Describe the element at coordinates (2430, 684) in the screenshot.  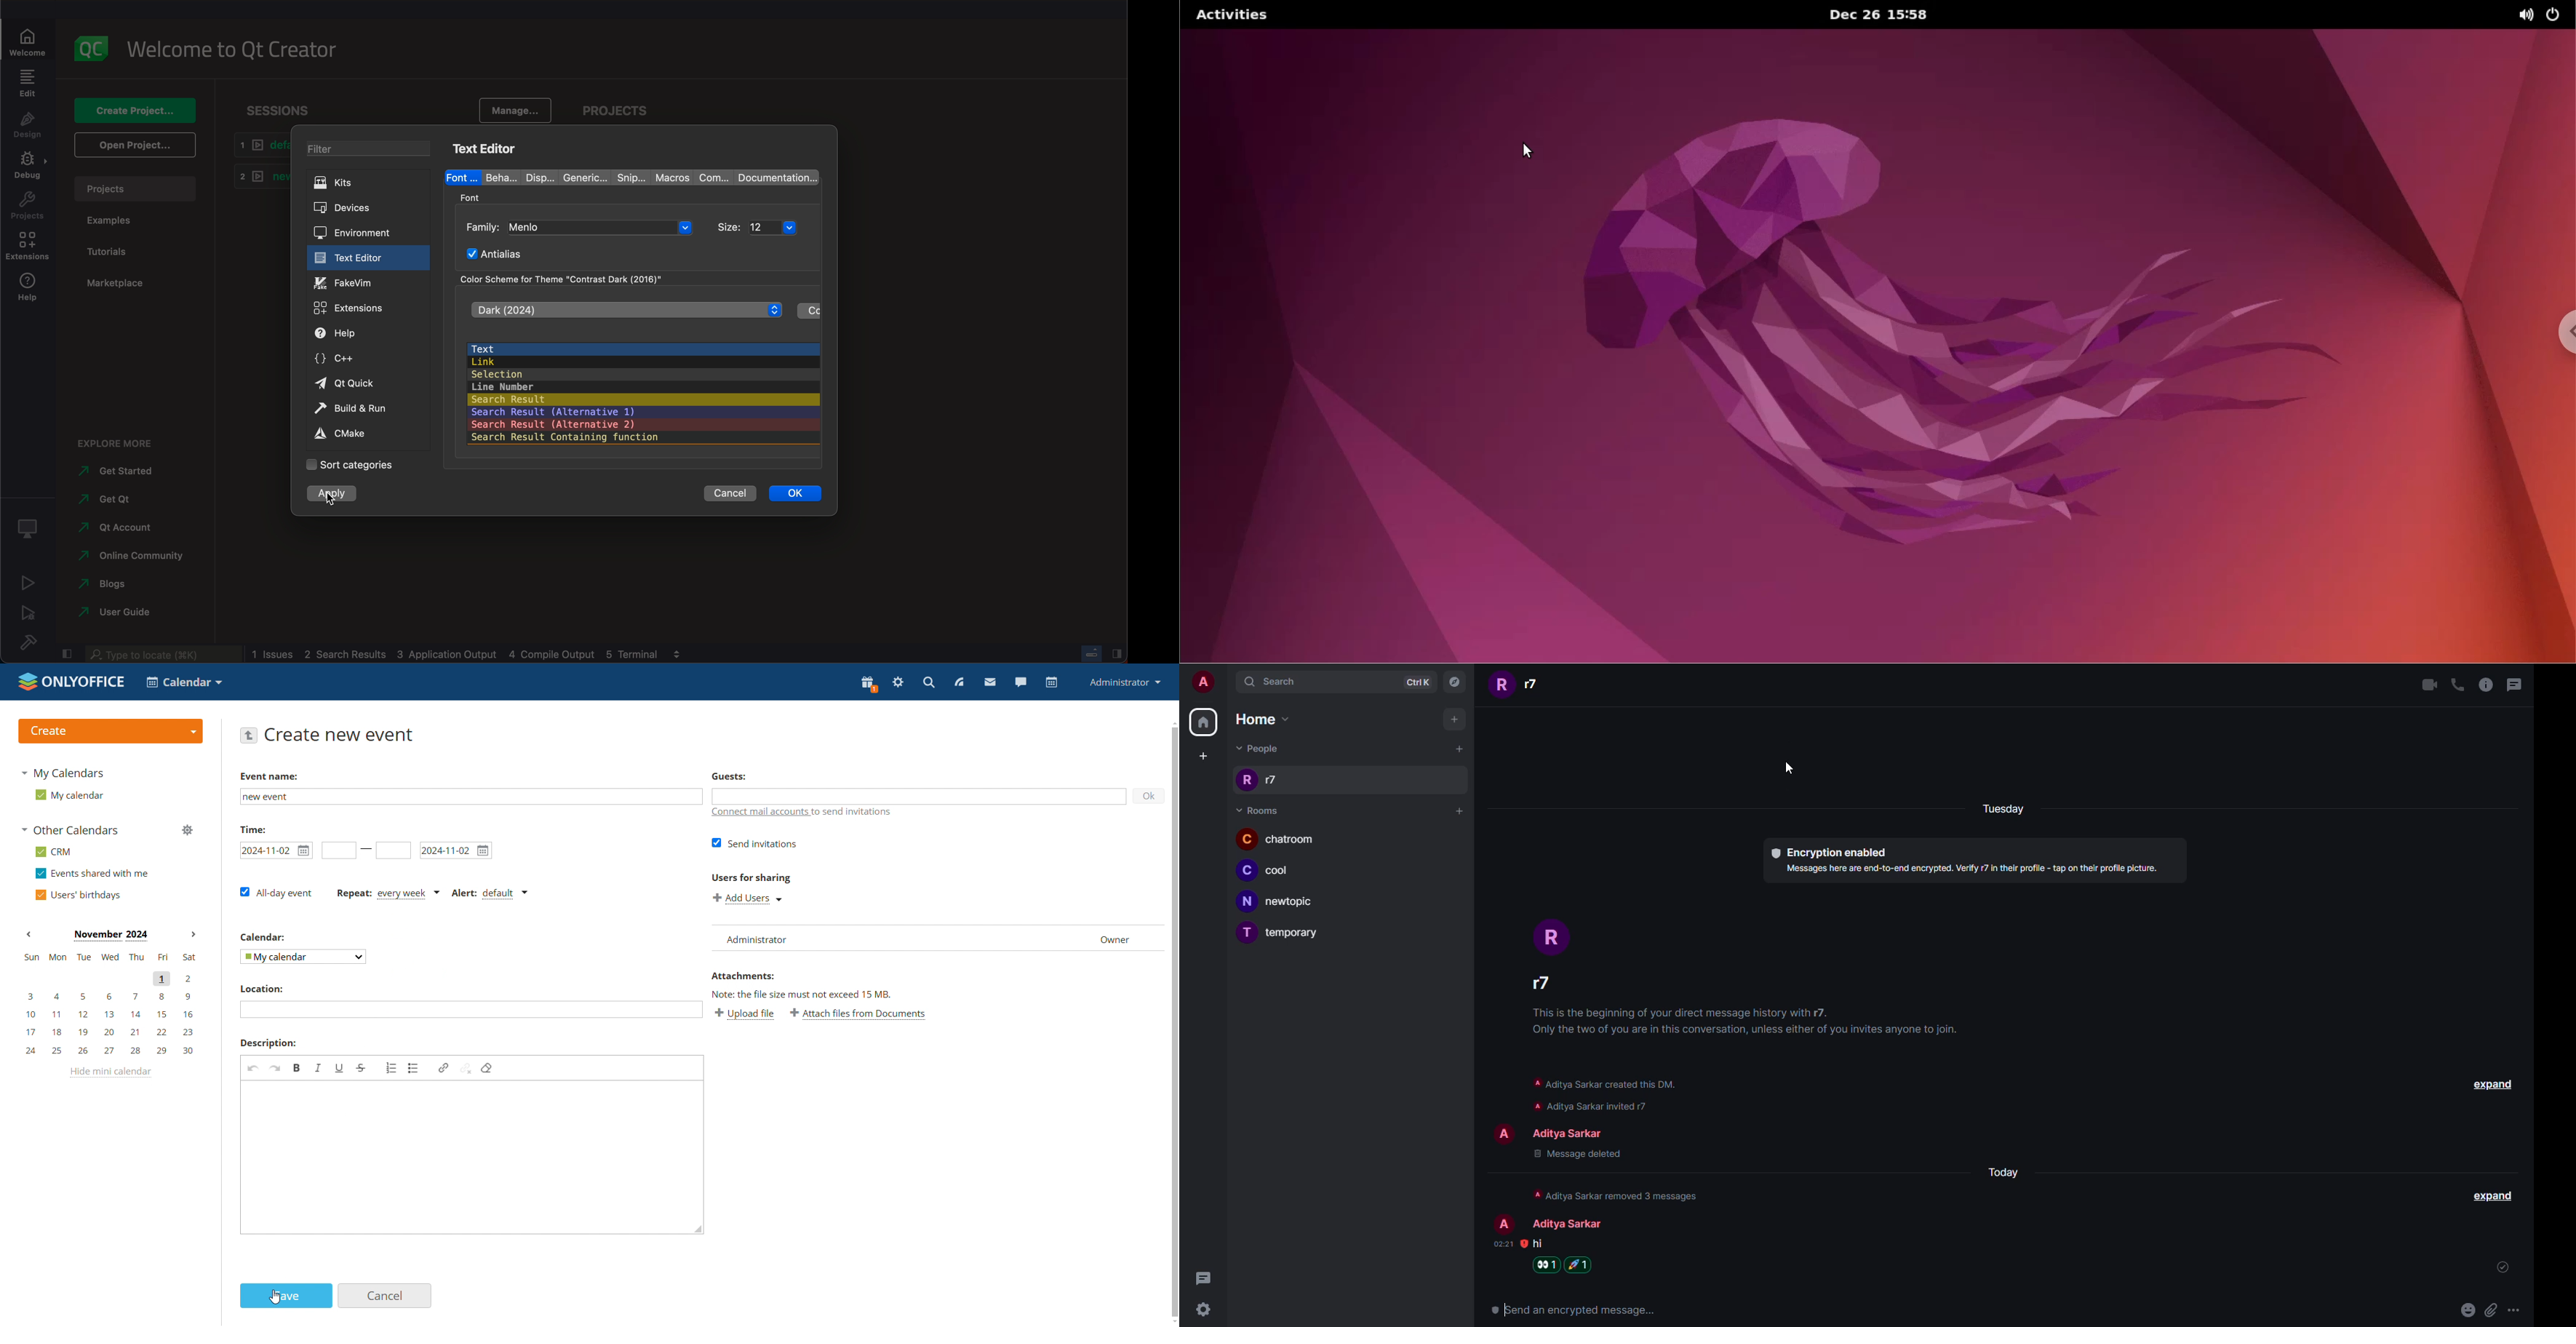
I see `video call` at that location.